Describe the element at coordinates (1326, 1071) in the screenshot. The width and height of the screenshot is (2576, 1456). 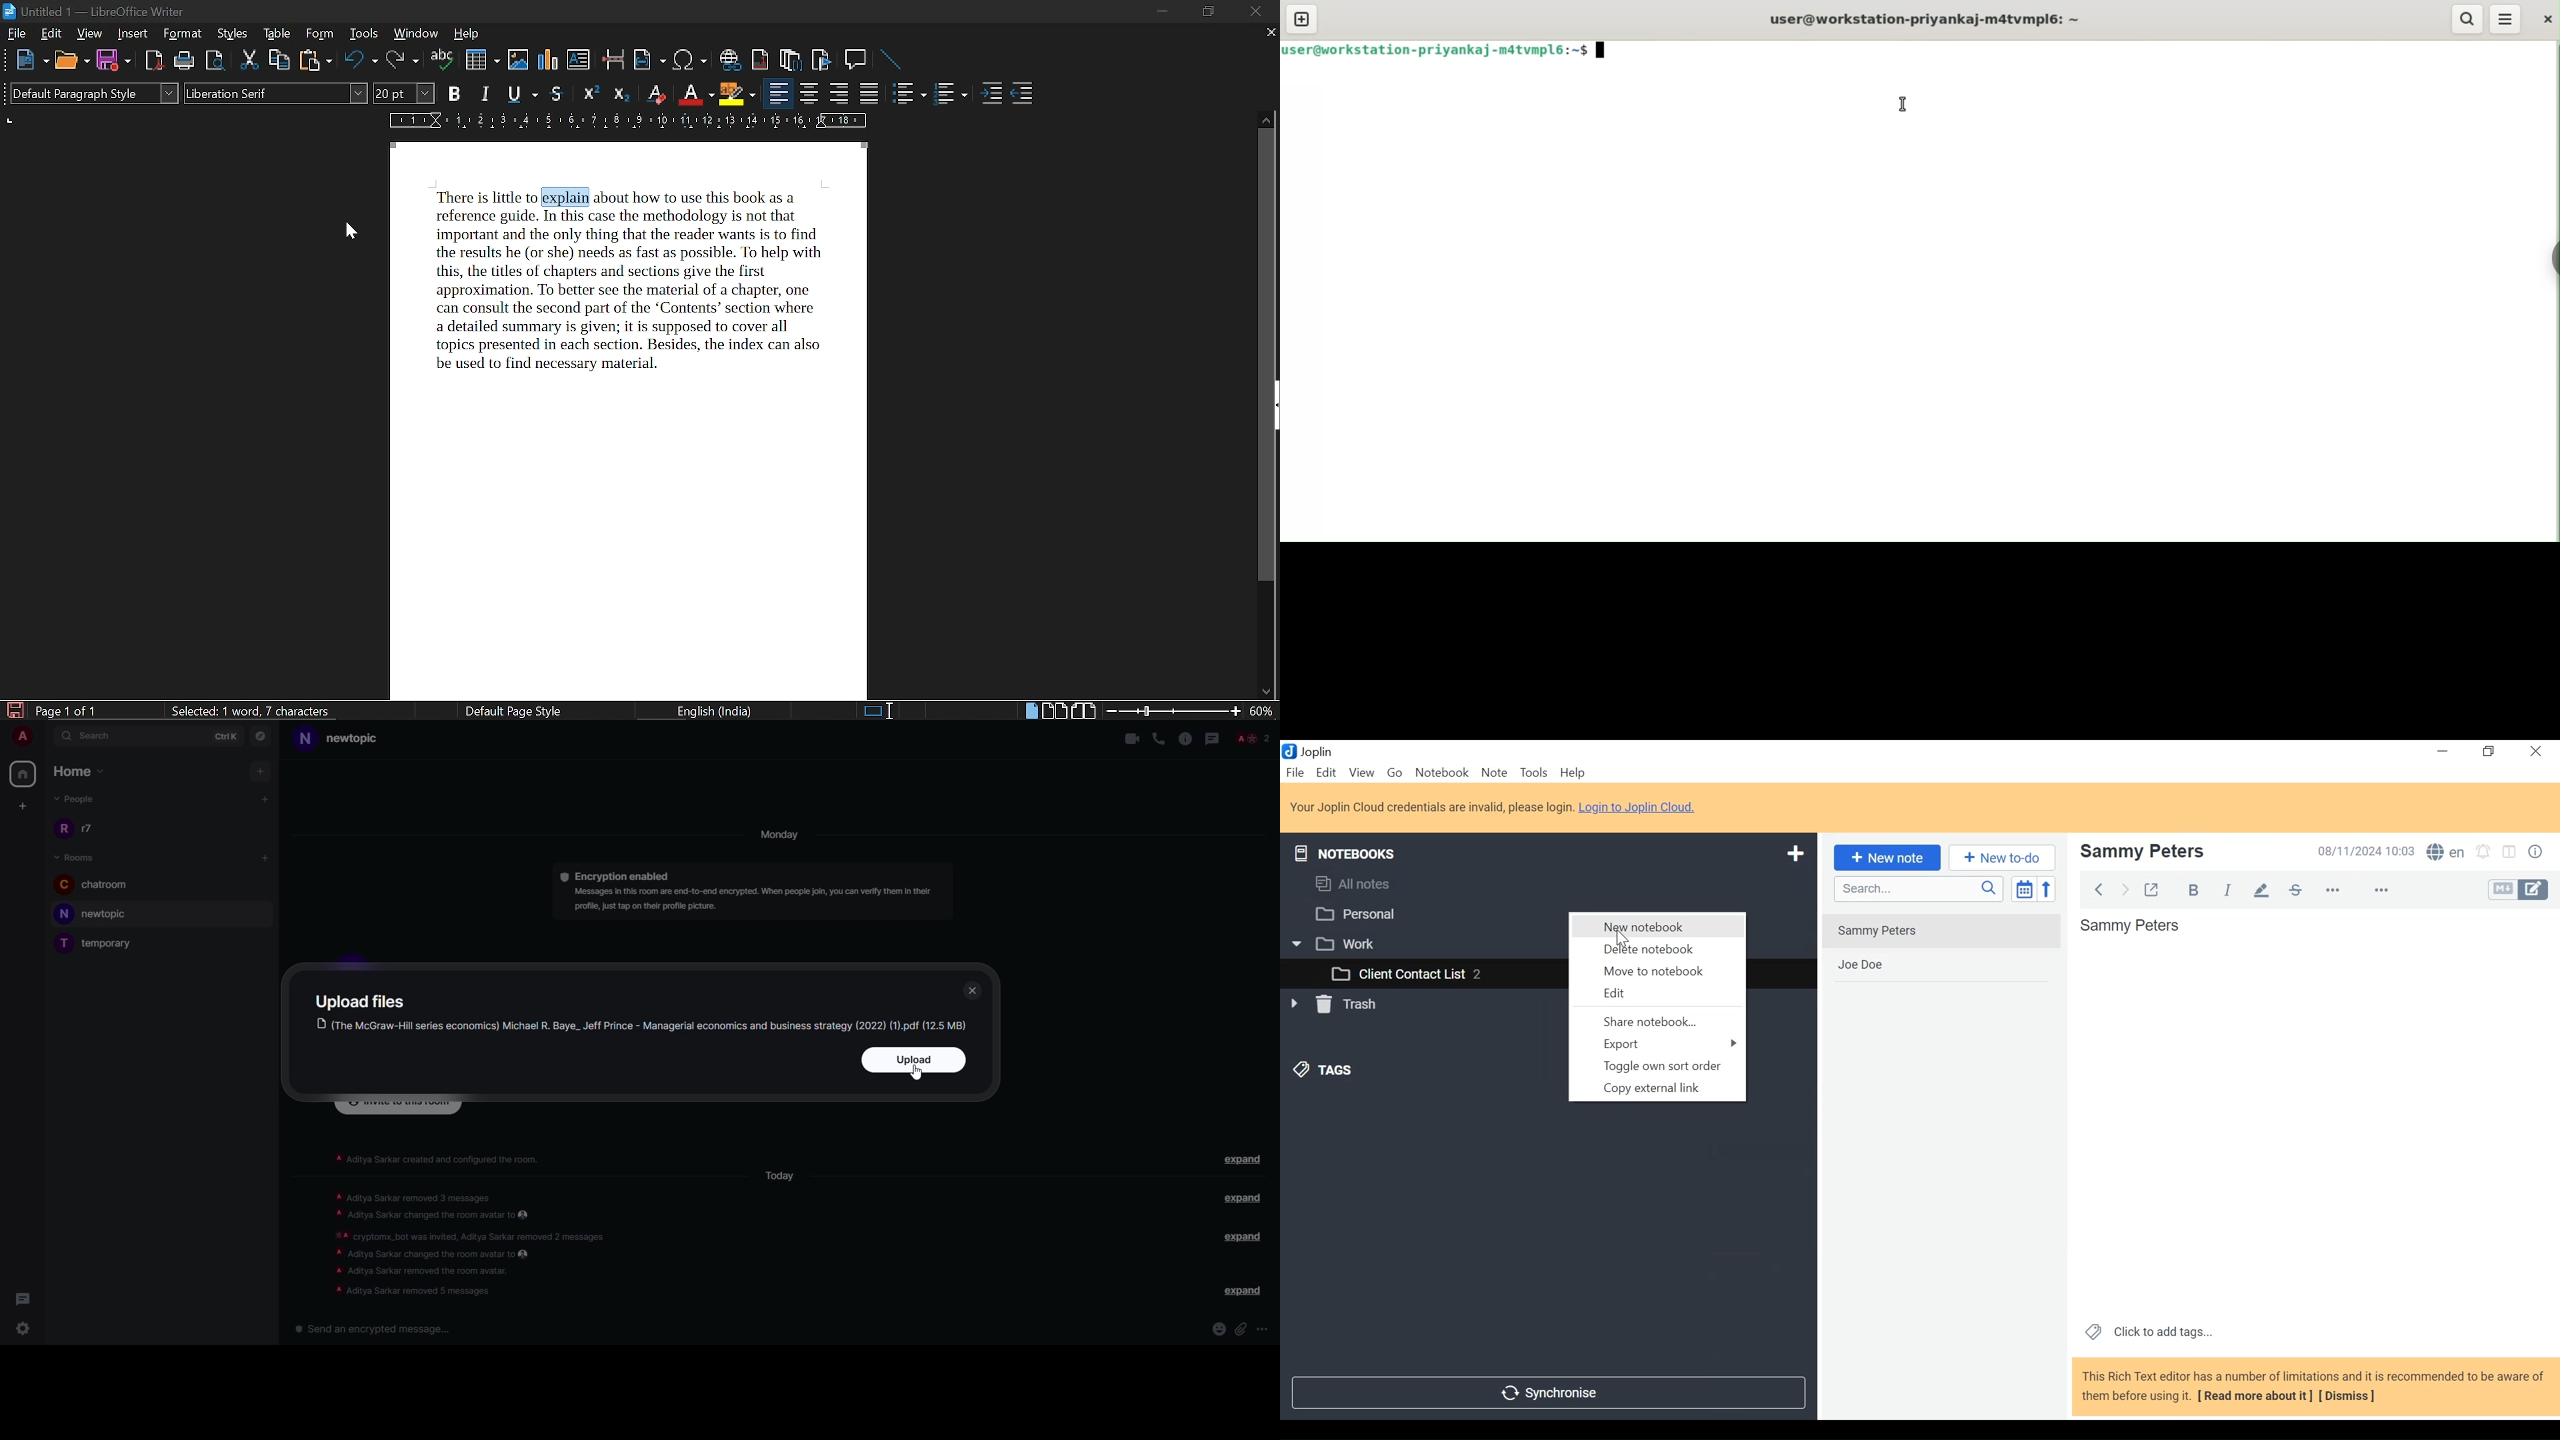
I see ` Tacs` at that location.